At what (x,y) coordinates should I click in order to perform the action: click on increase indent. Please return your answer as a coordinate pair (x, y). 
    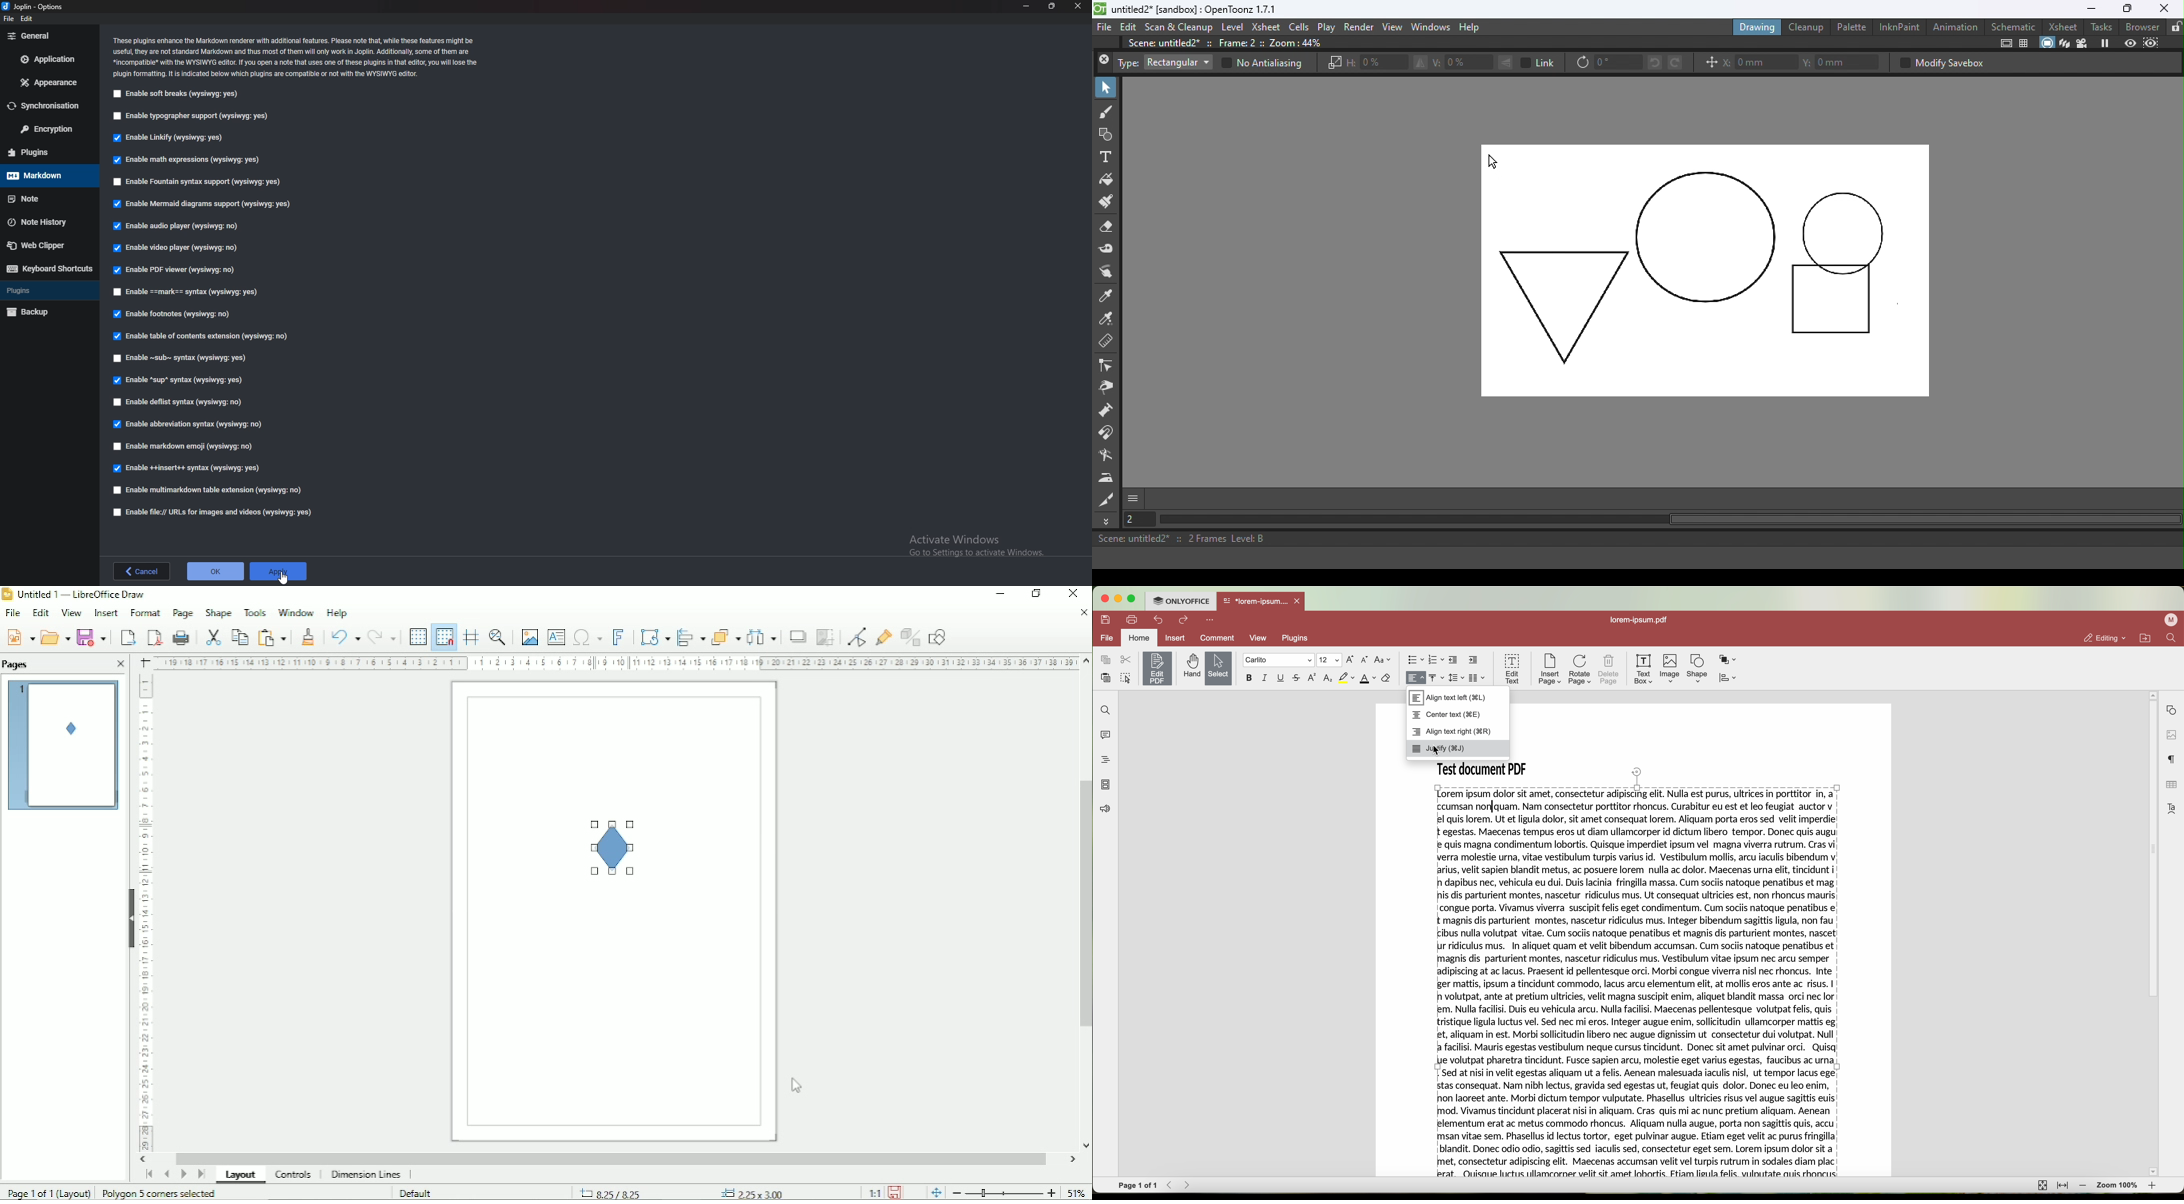
    Looking at the image, I should click on (1474, 660).